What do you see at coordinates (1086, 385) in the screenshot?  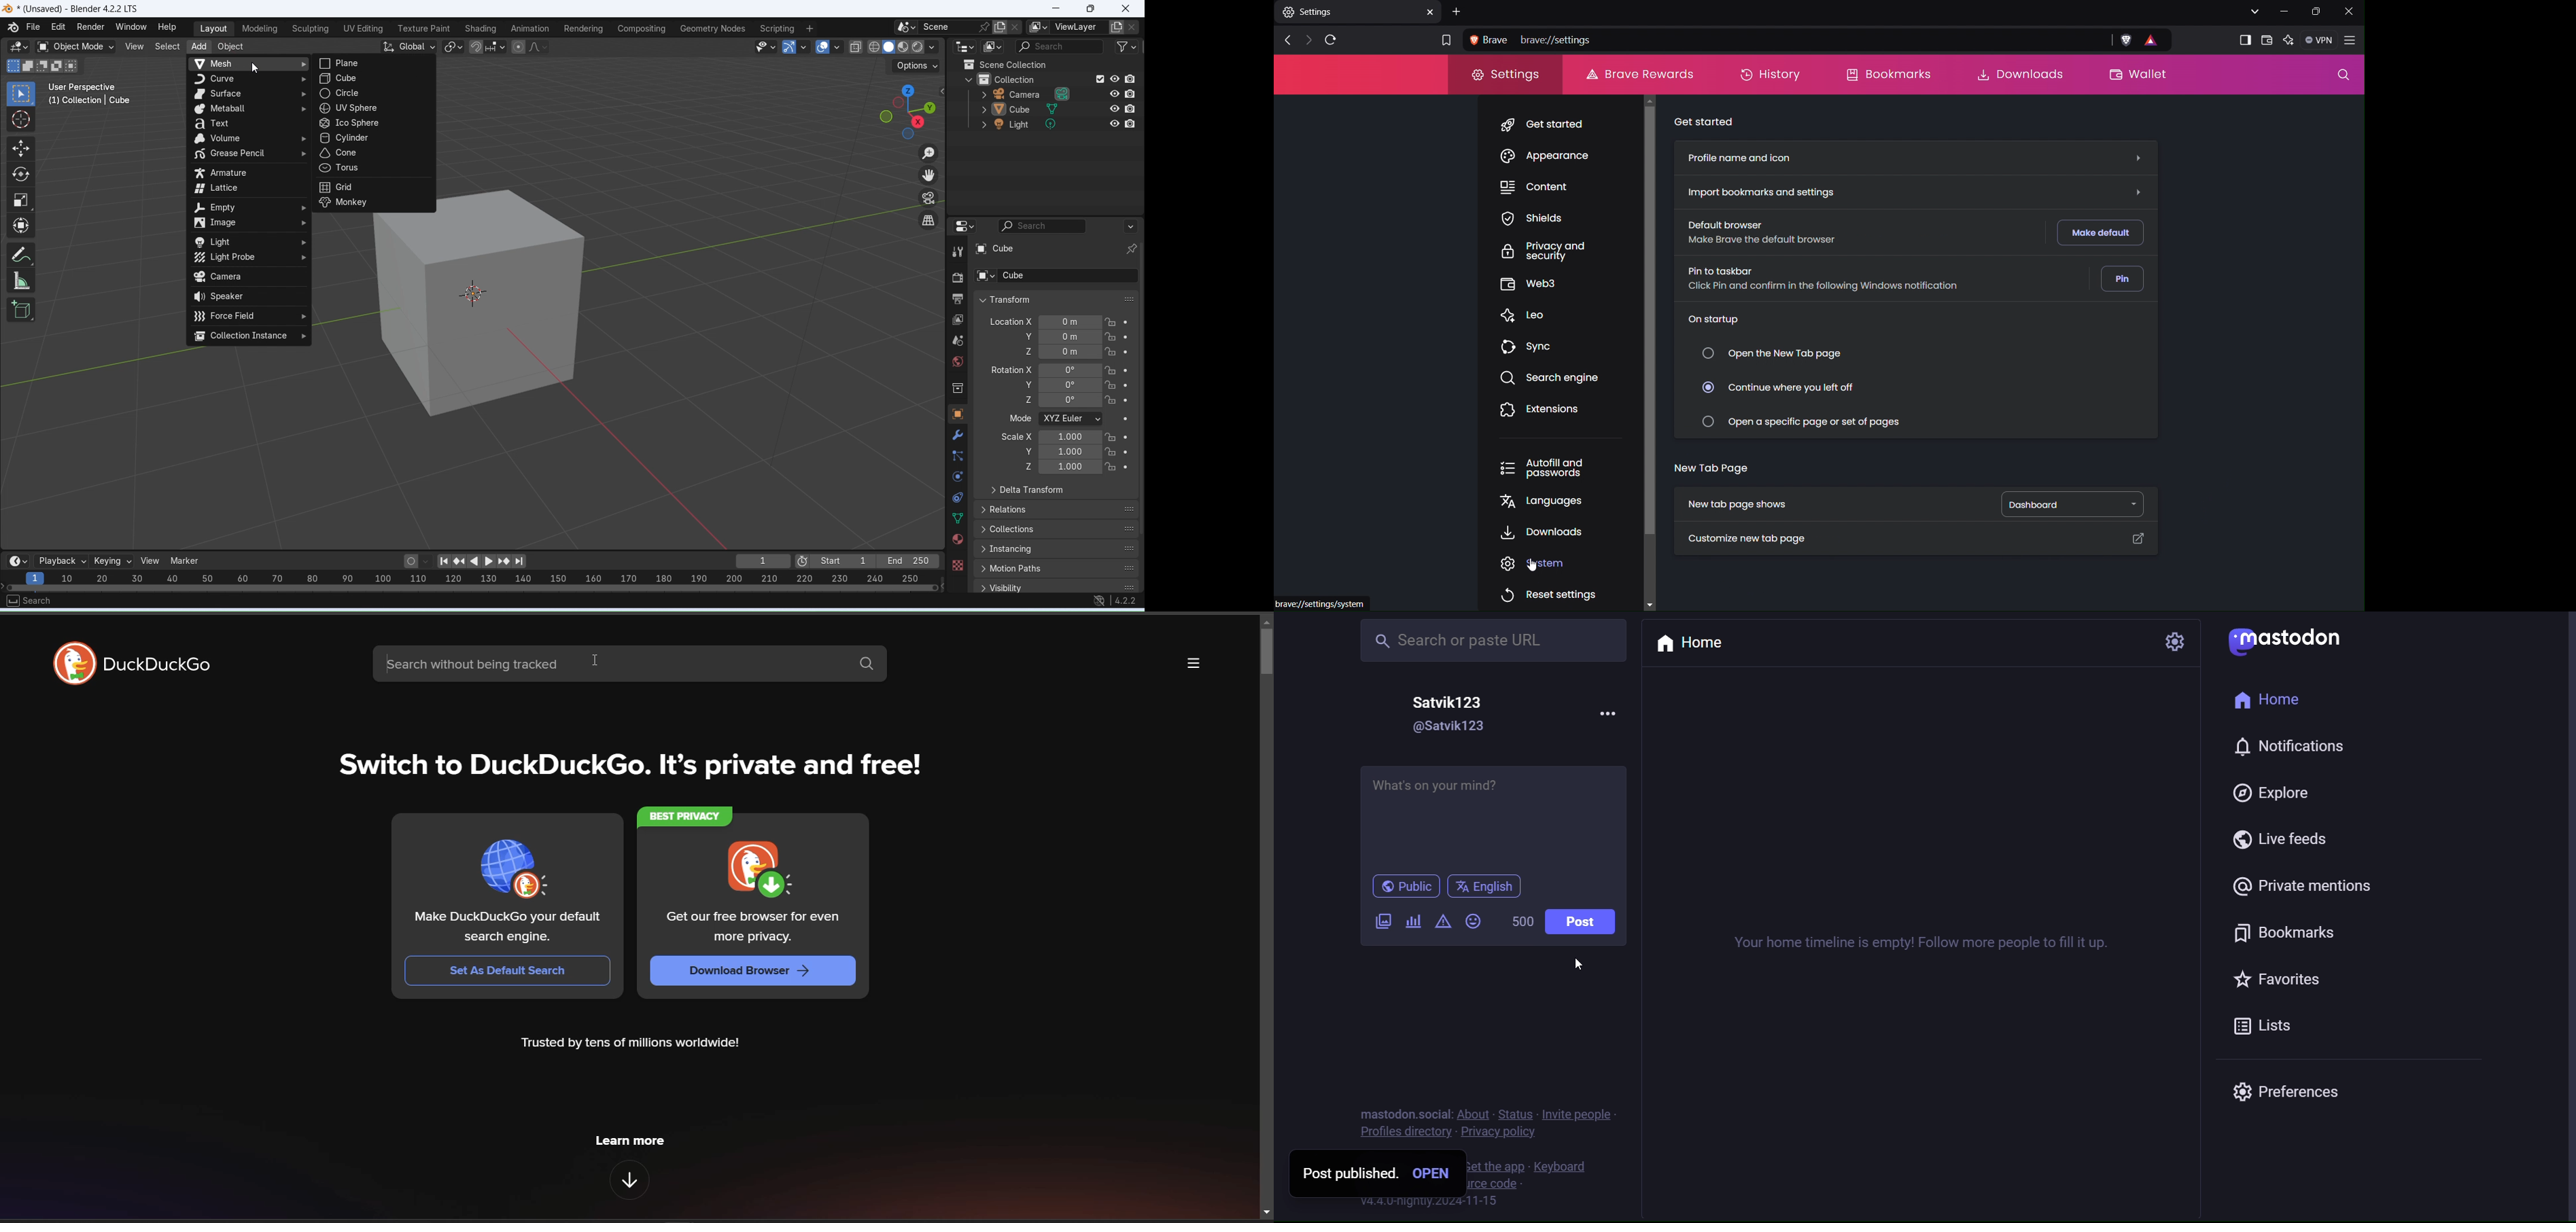 I see `Y axis` at bounding box center [1086, 385].